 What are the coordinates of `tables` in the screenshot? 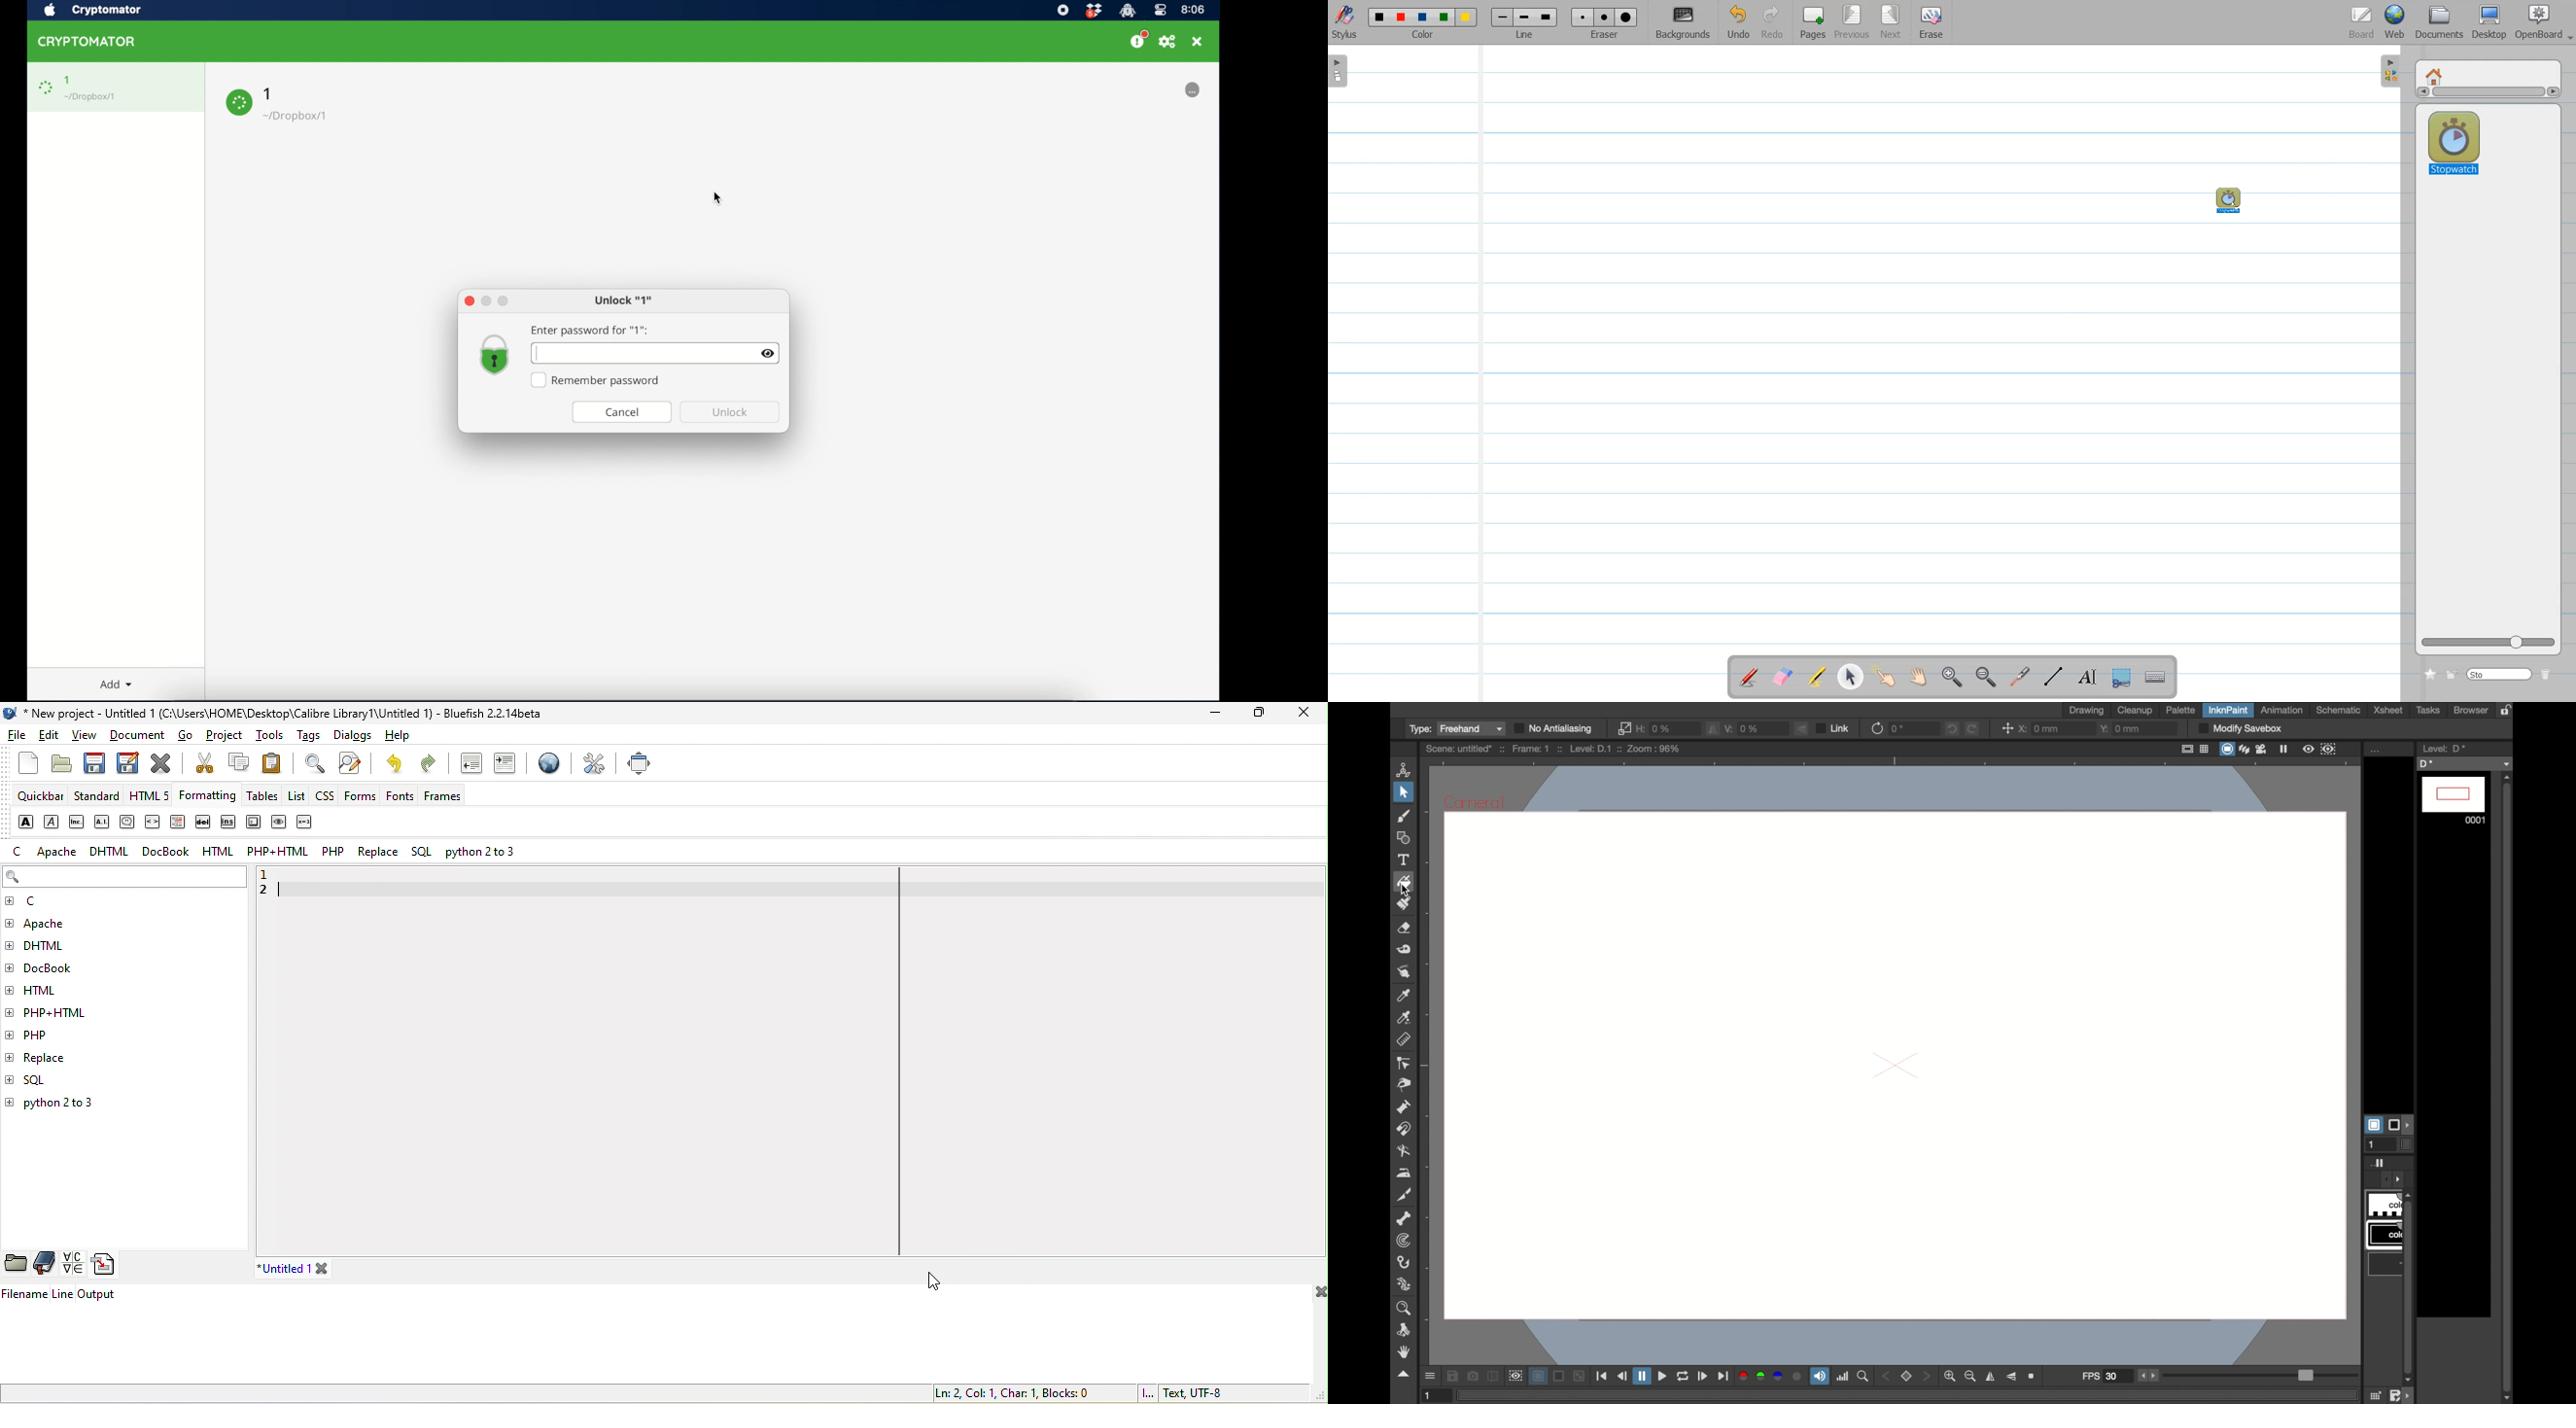 It's located at (264, 798).